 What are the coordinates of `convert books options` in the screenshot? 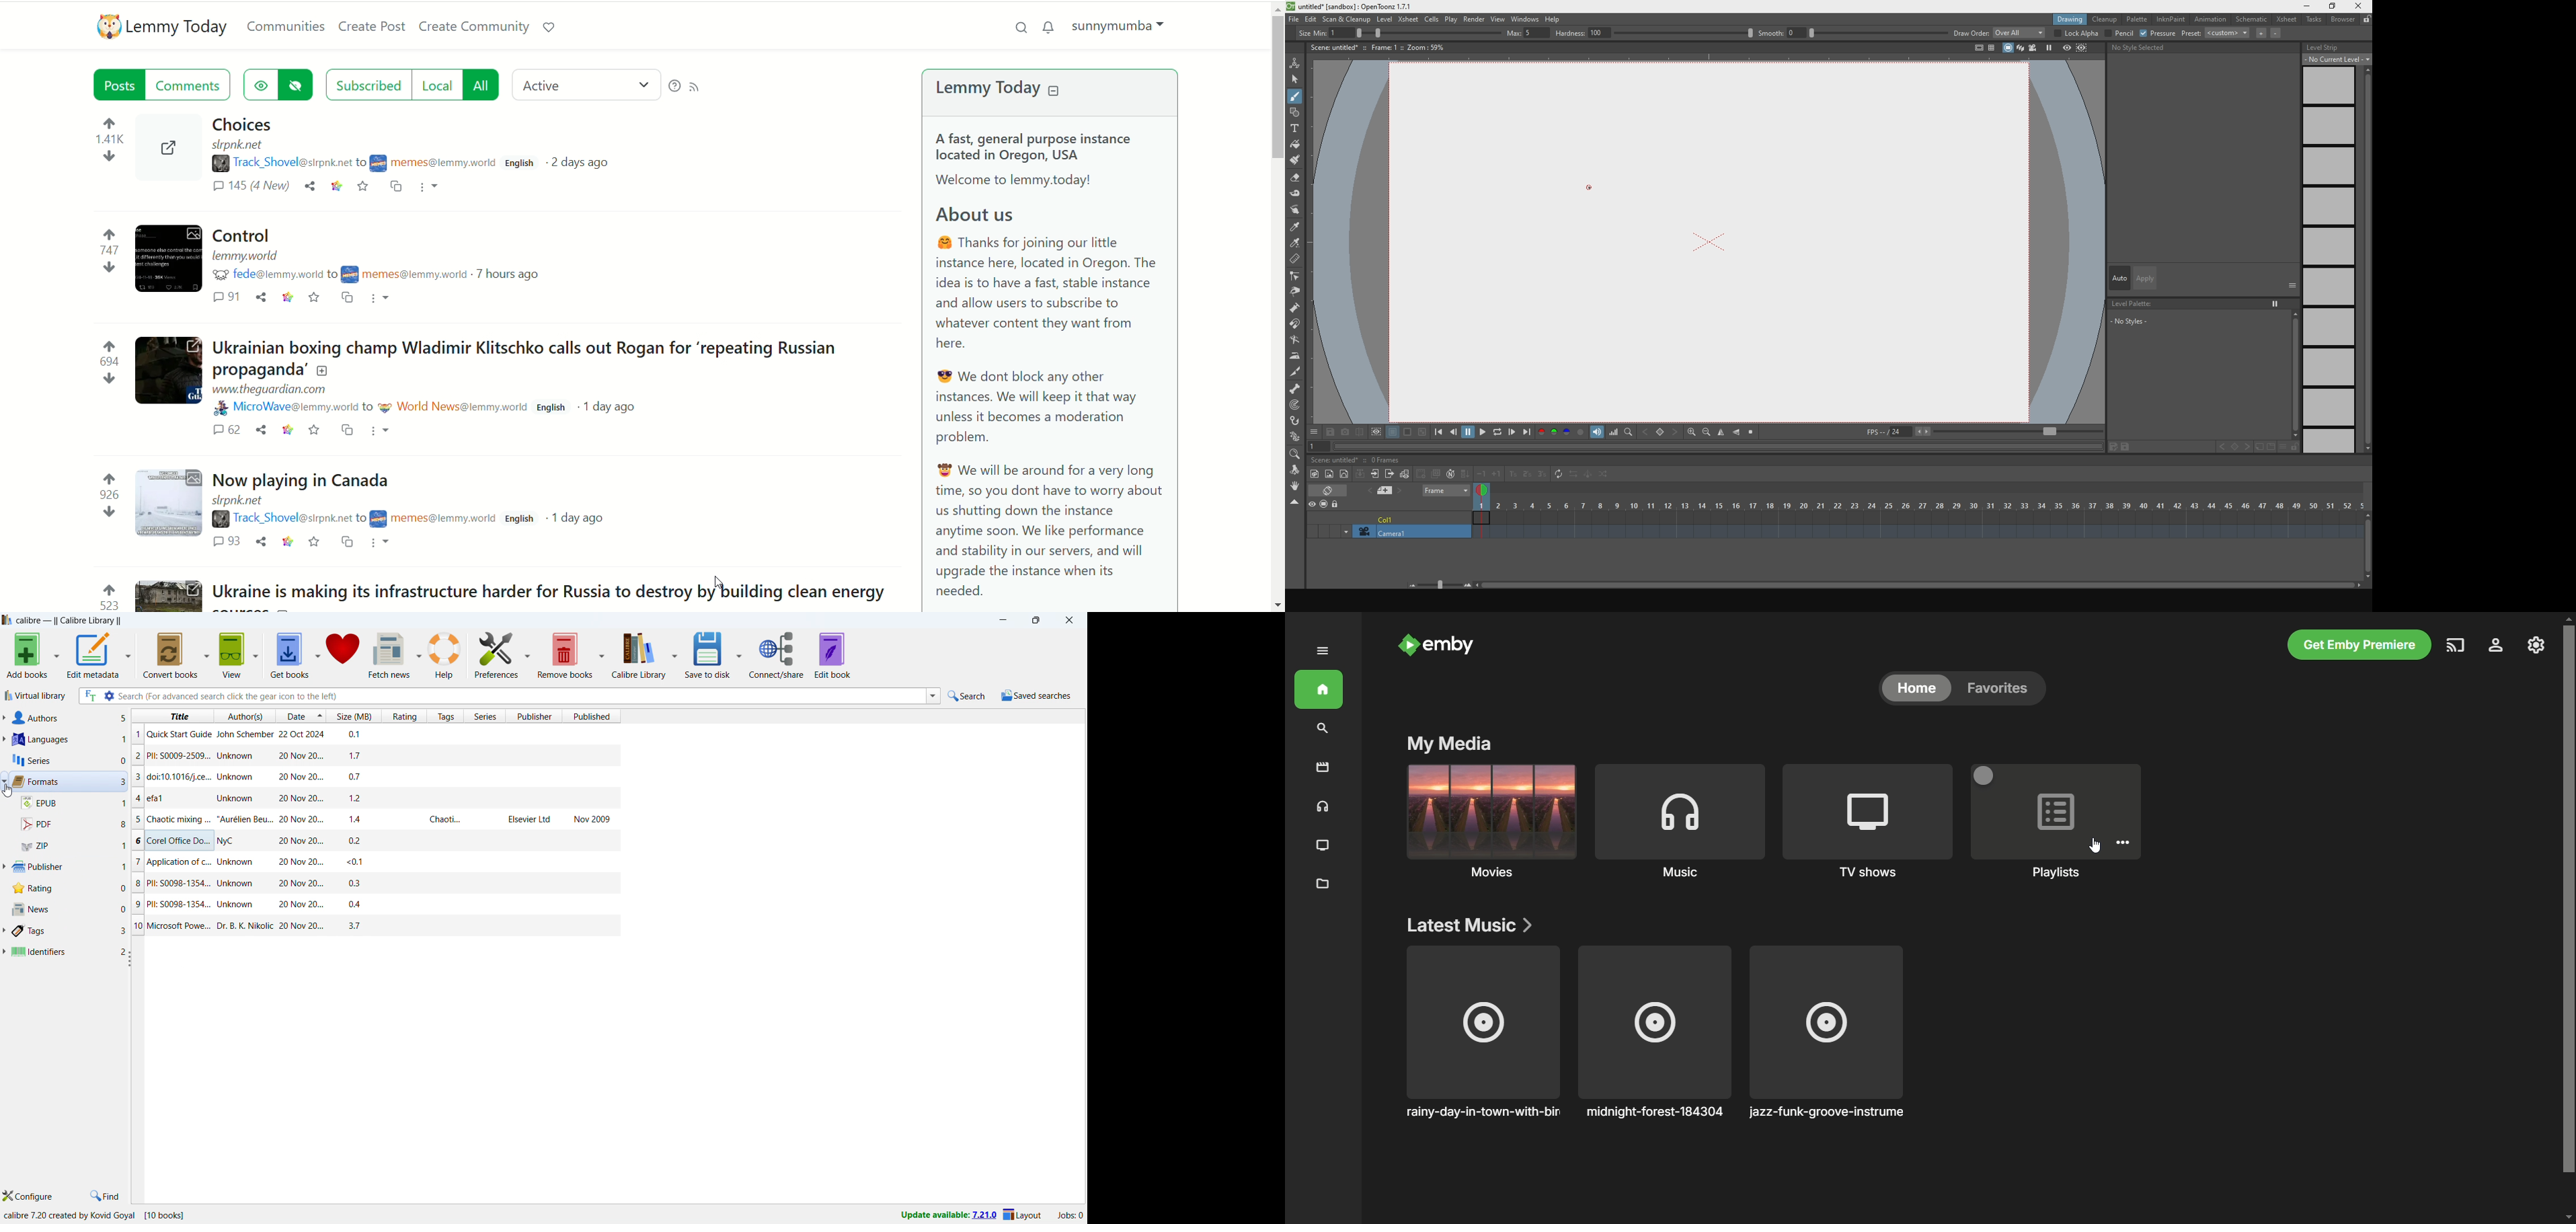 It's located at (208, 655).